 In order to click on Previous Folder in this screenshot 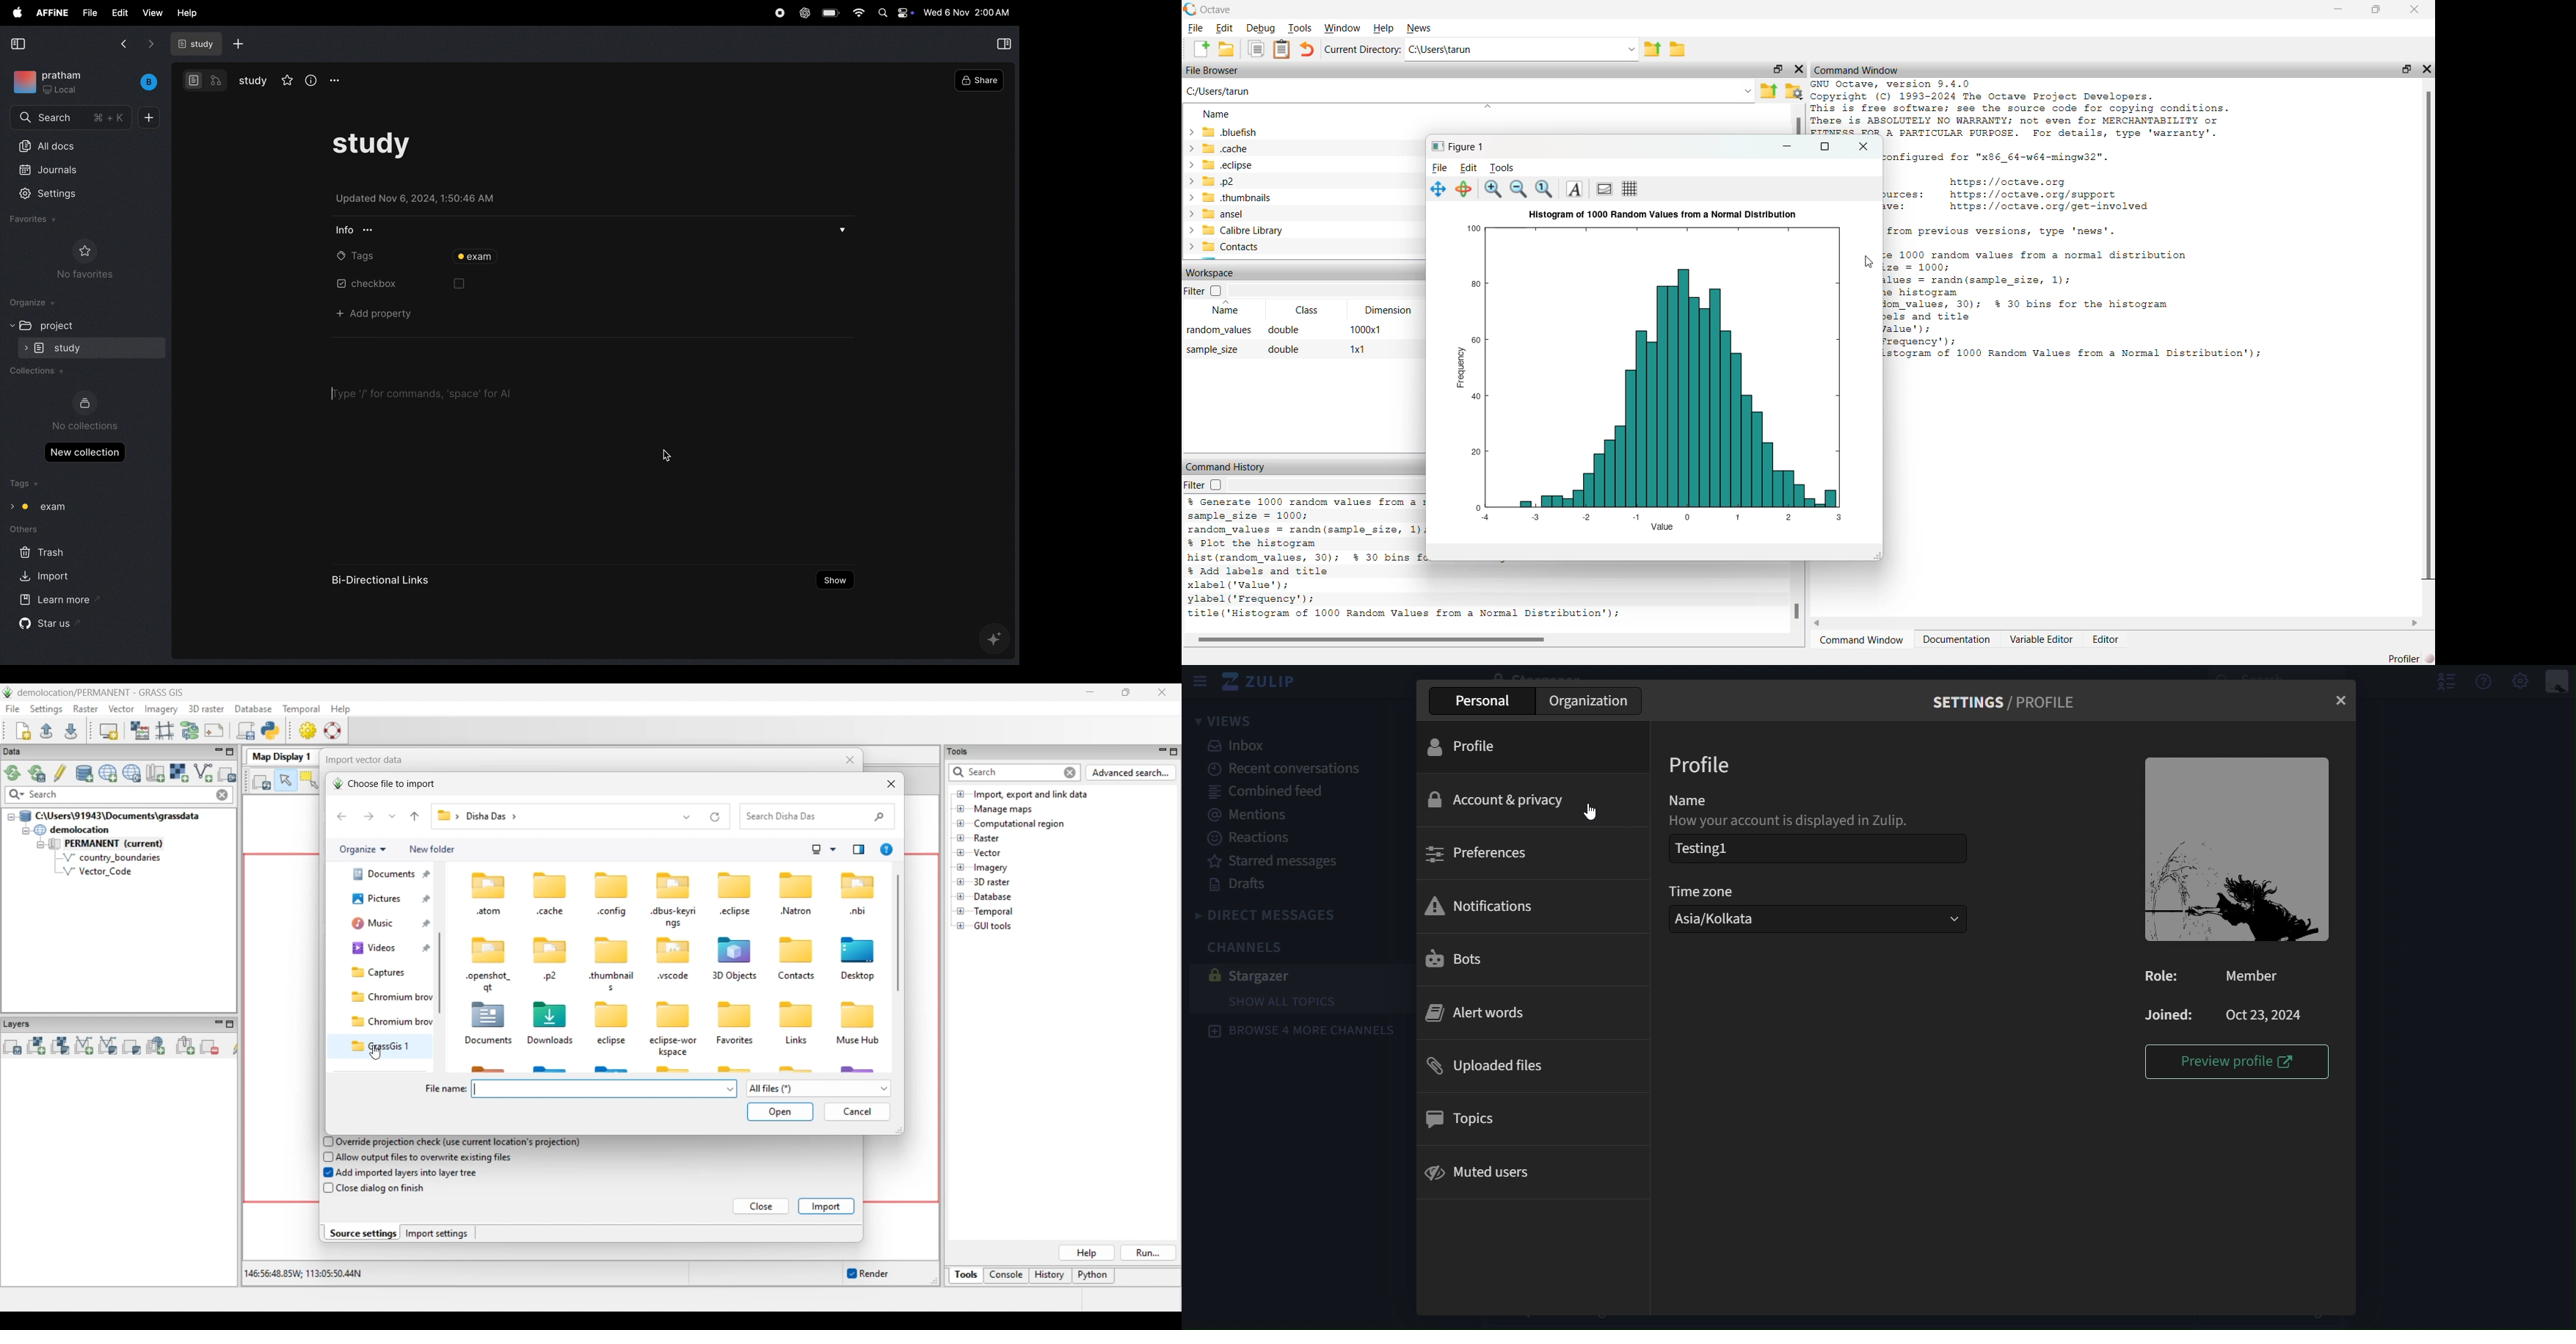, I will do `click(1769, 91)`.